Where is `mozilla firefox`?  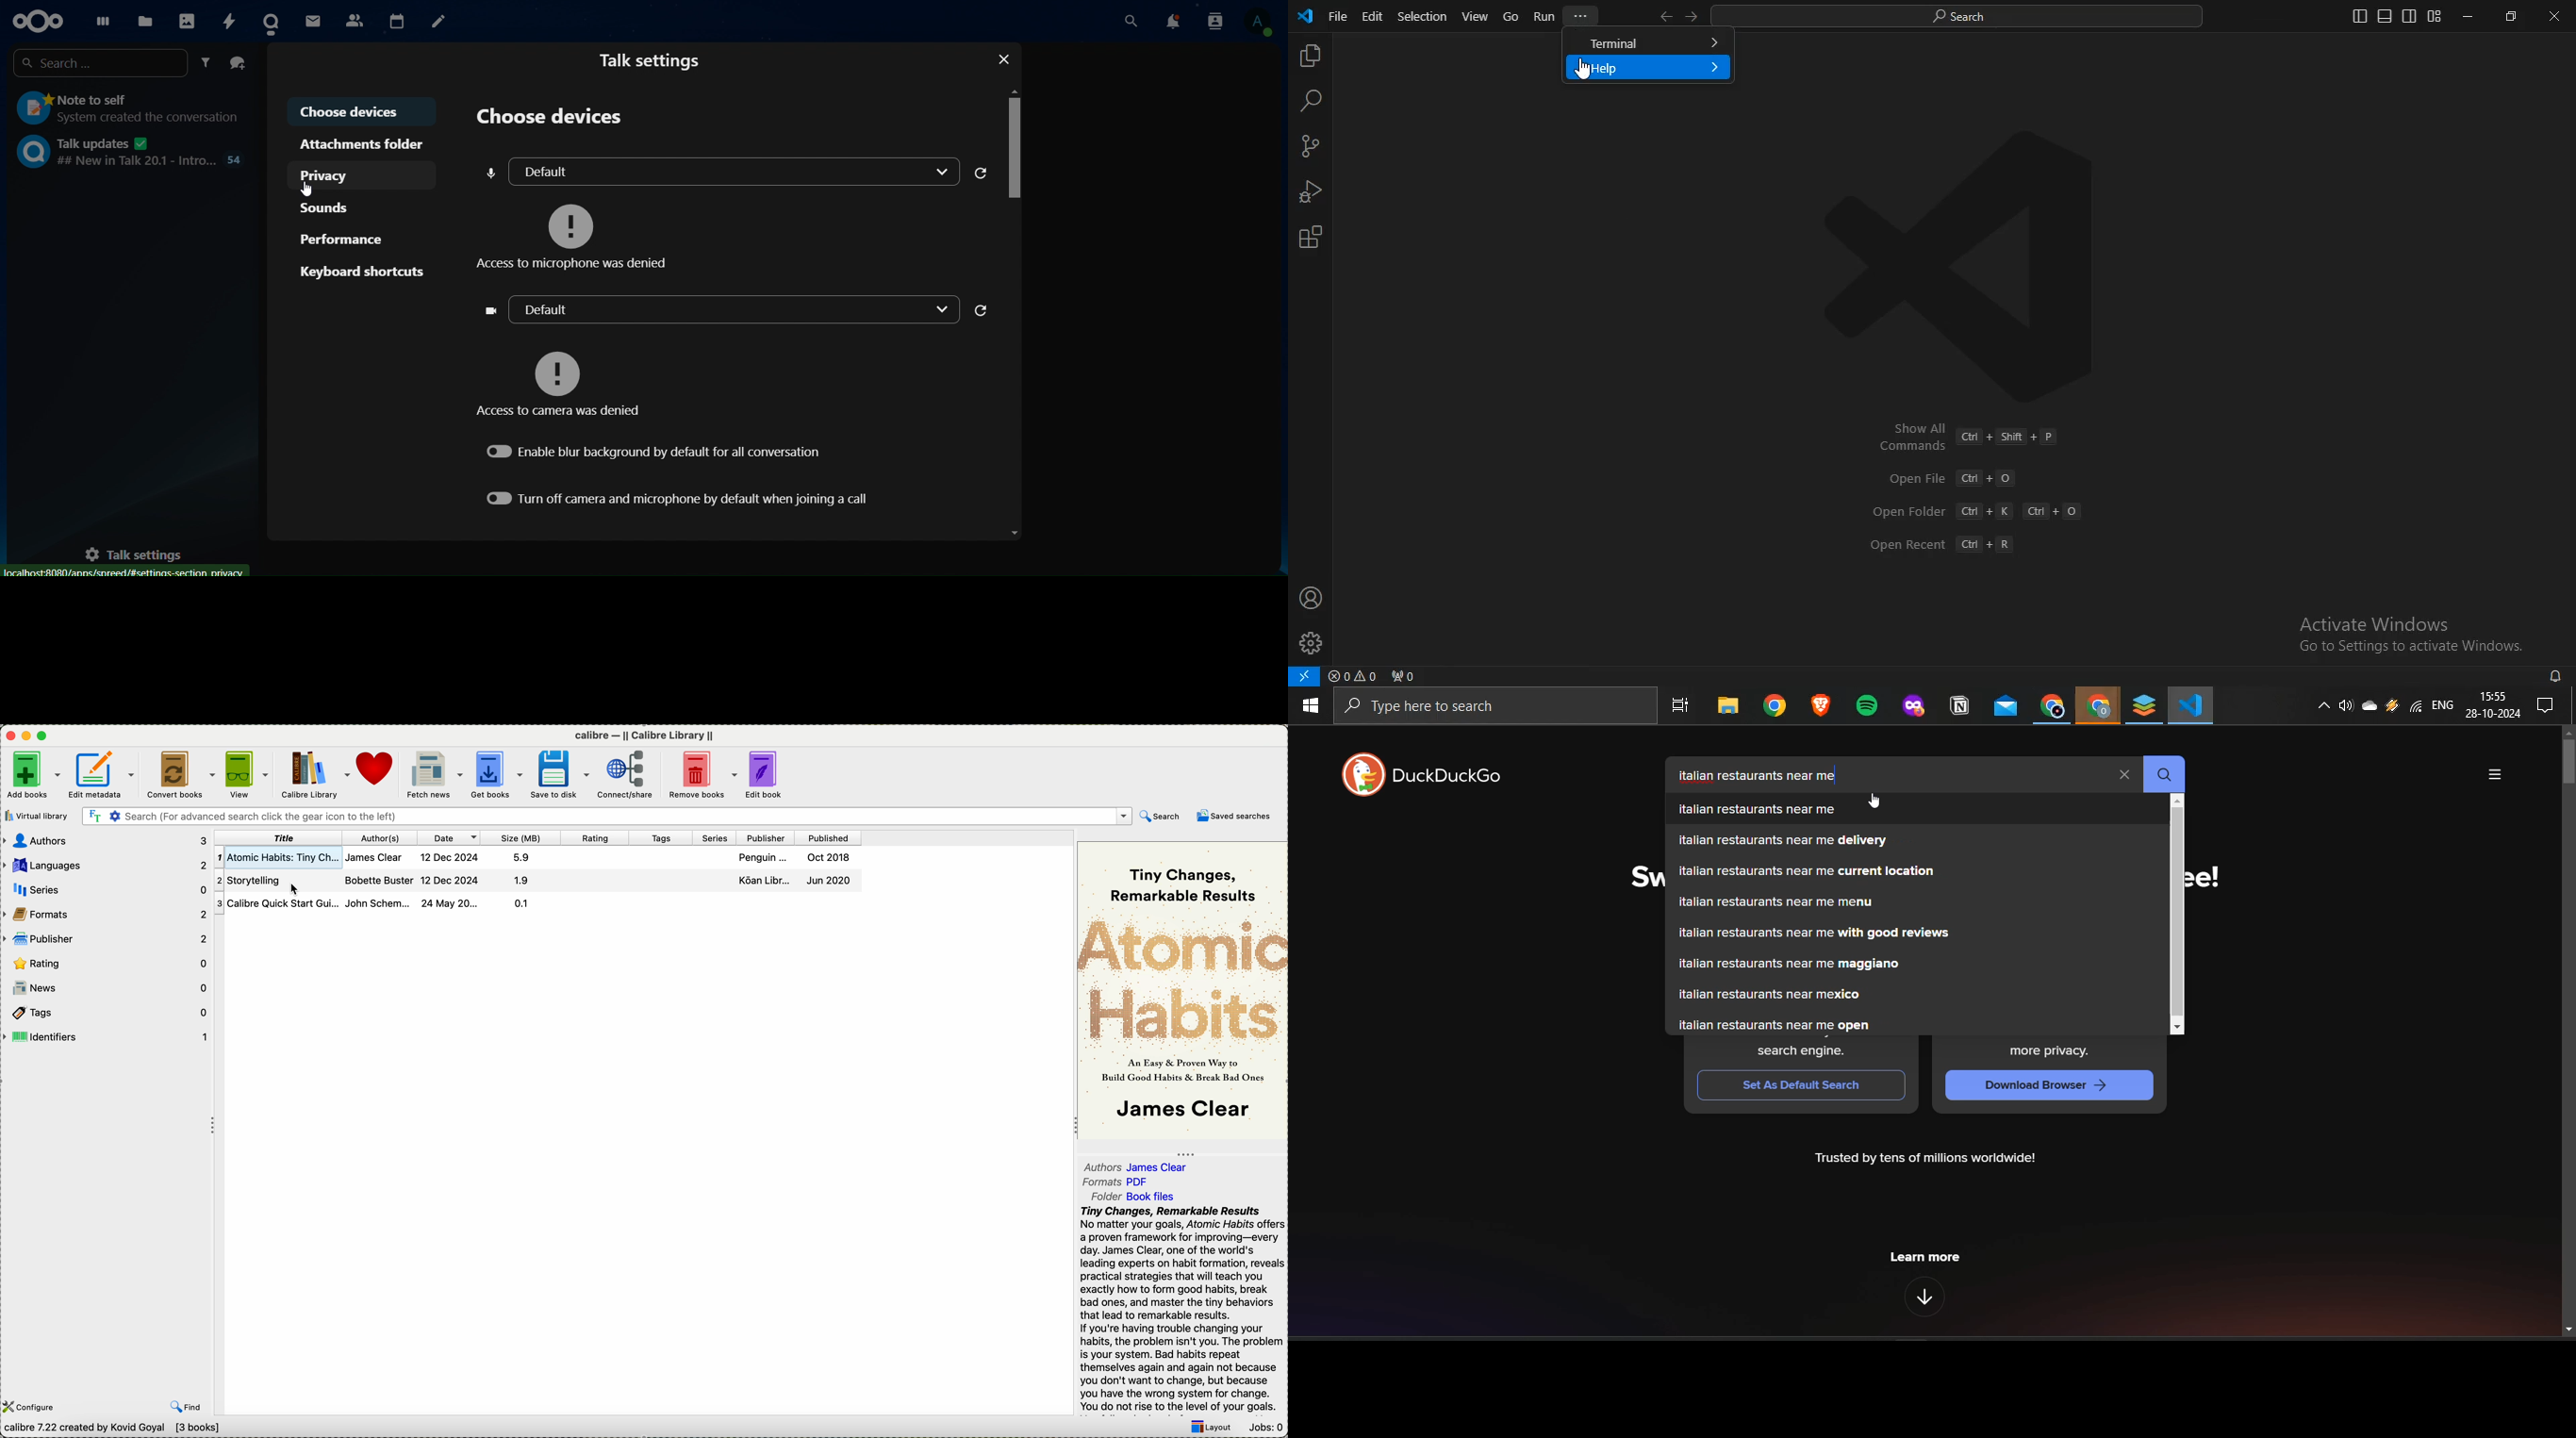 mozilla firefox is located at coordinates (1912, 706).